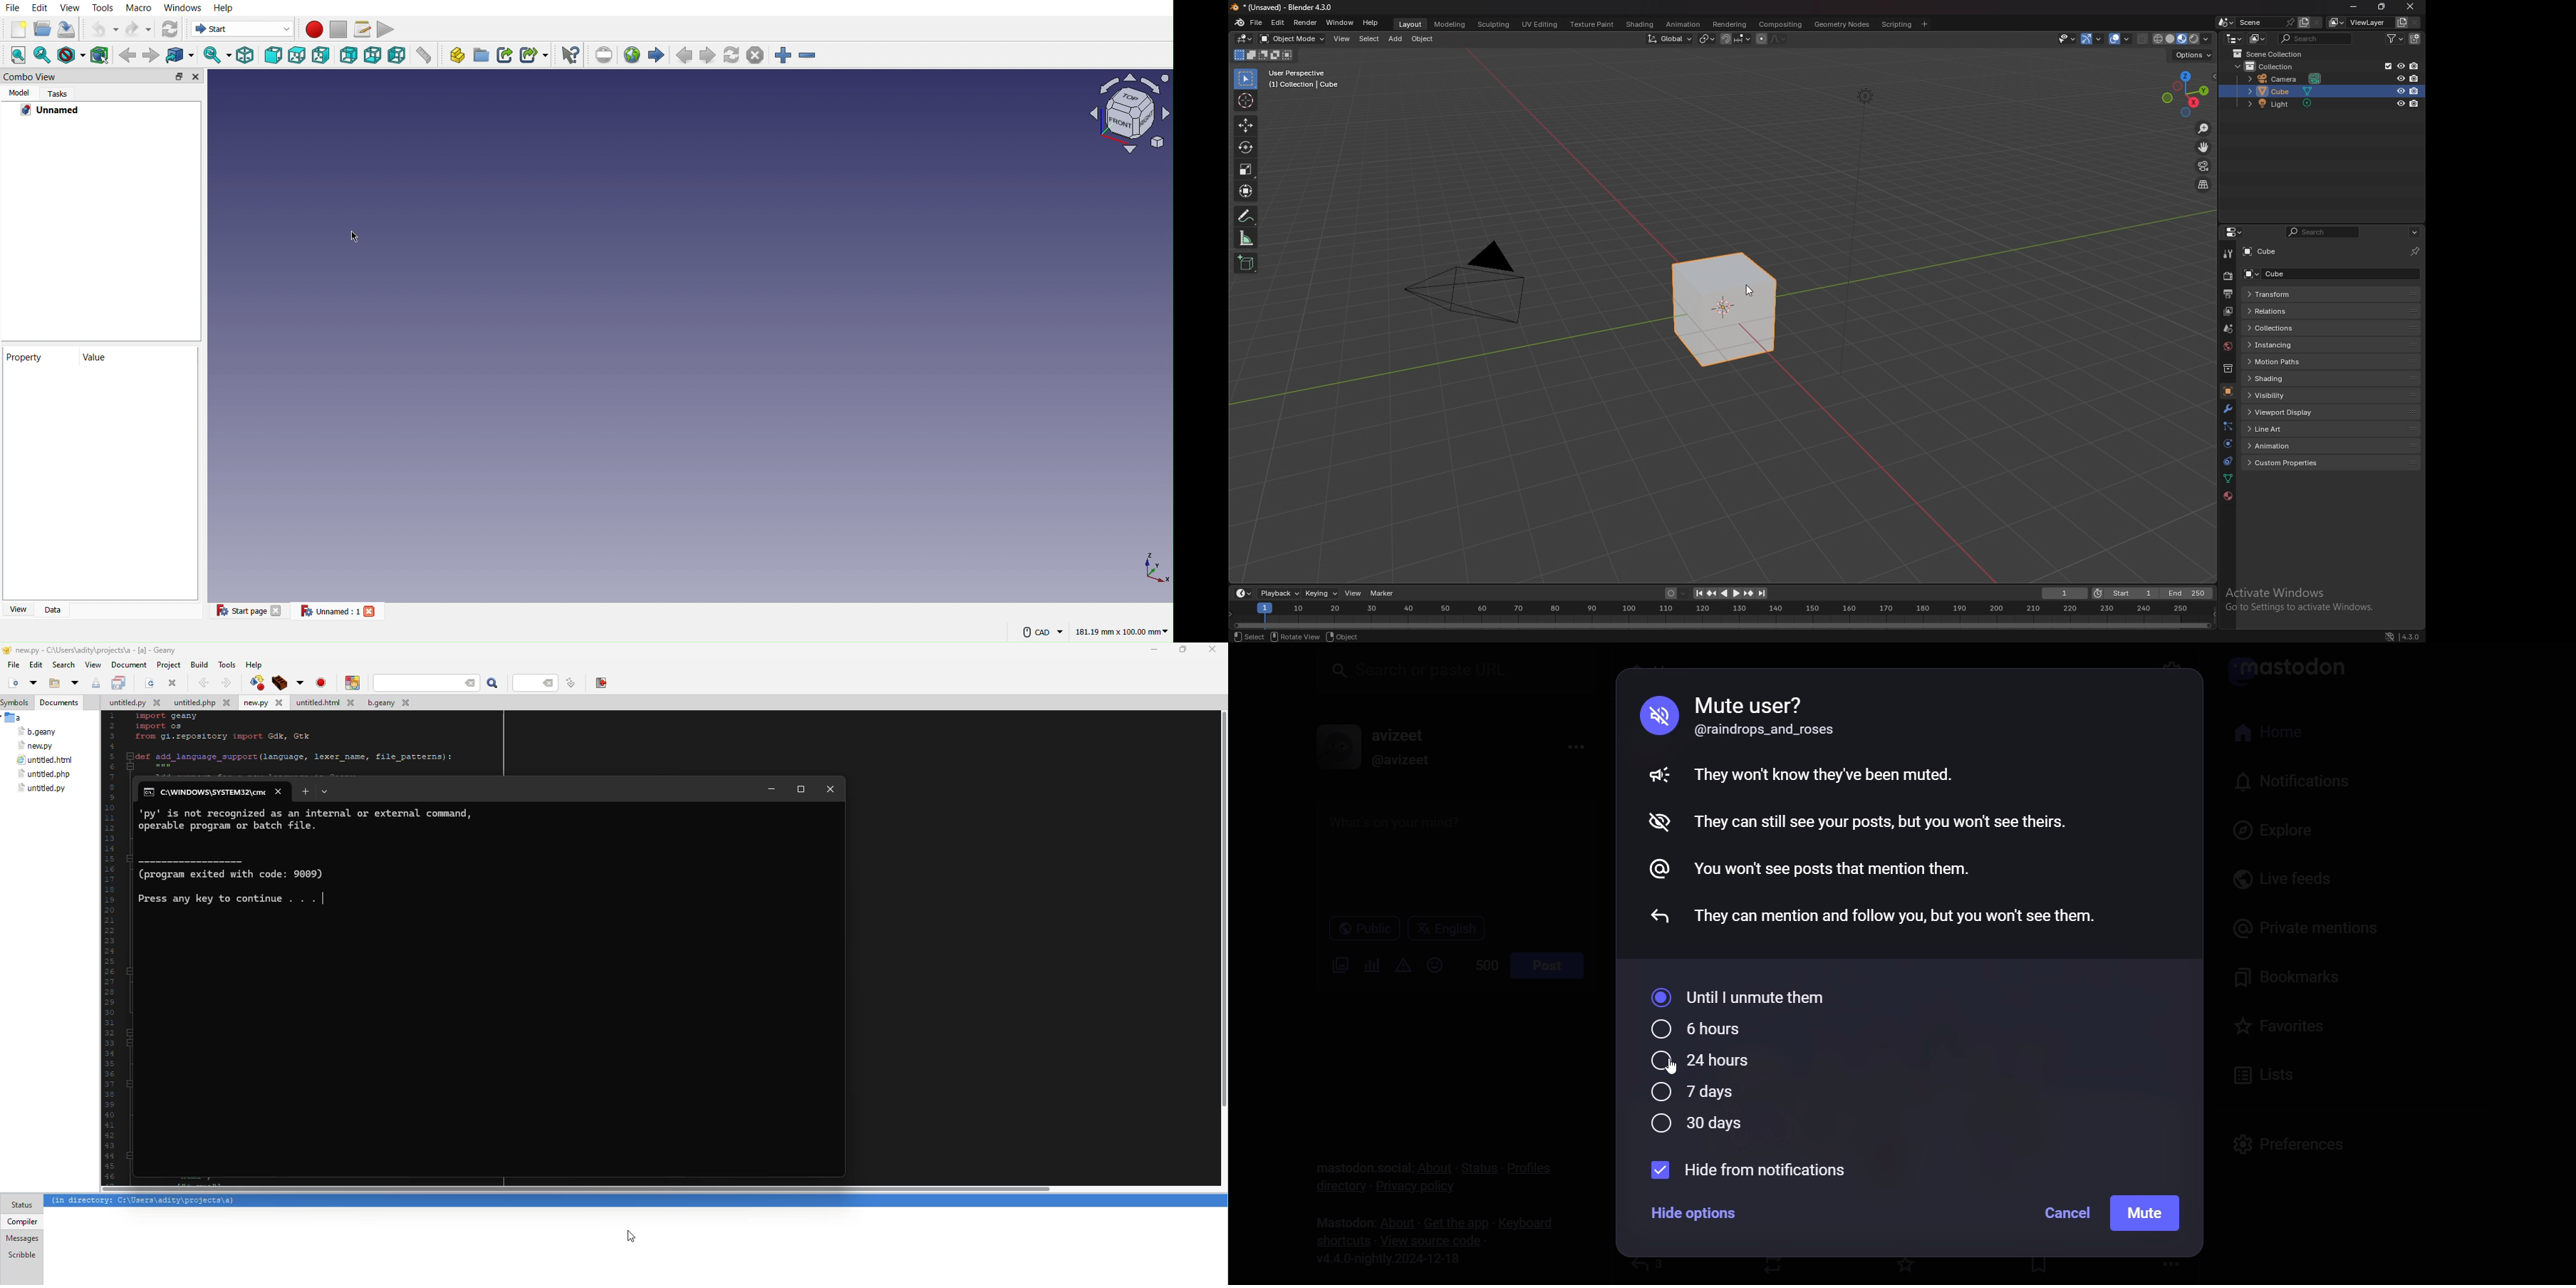 Image resolution: width=2576 pixels, height=1288 pixels. I want to click on maximize, so click(1181, 649).